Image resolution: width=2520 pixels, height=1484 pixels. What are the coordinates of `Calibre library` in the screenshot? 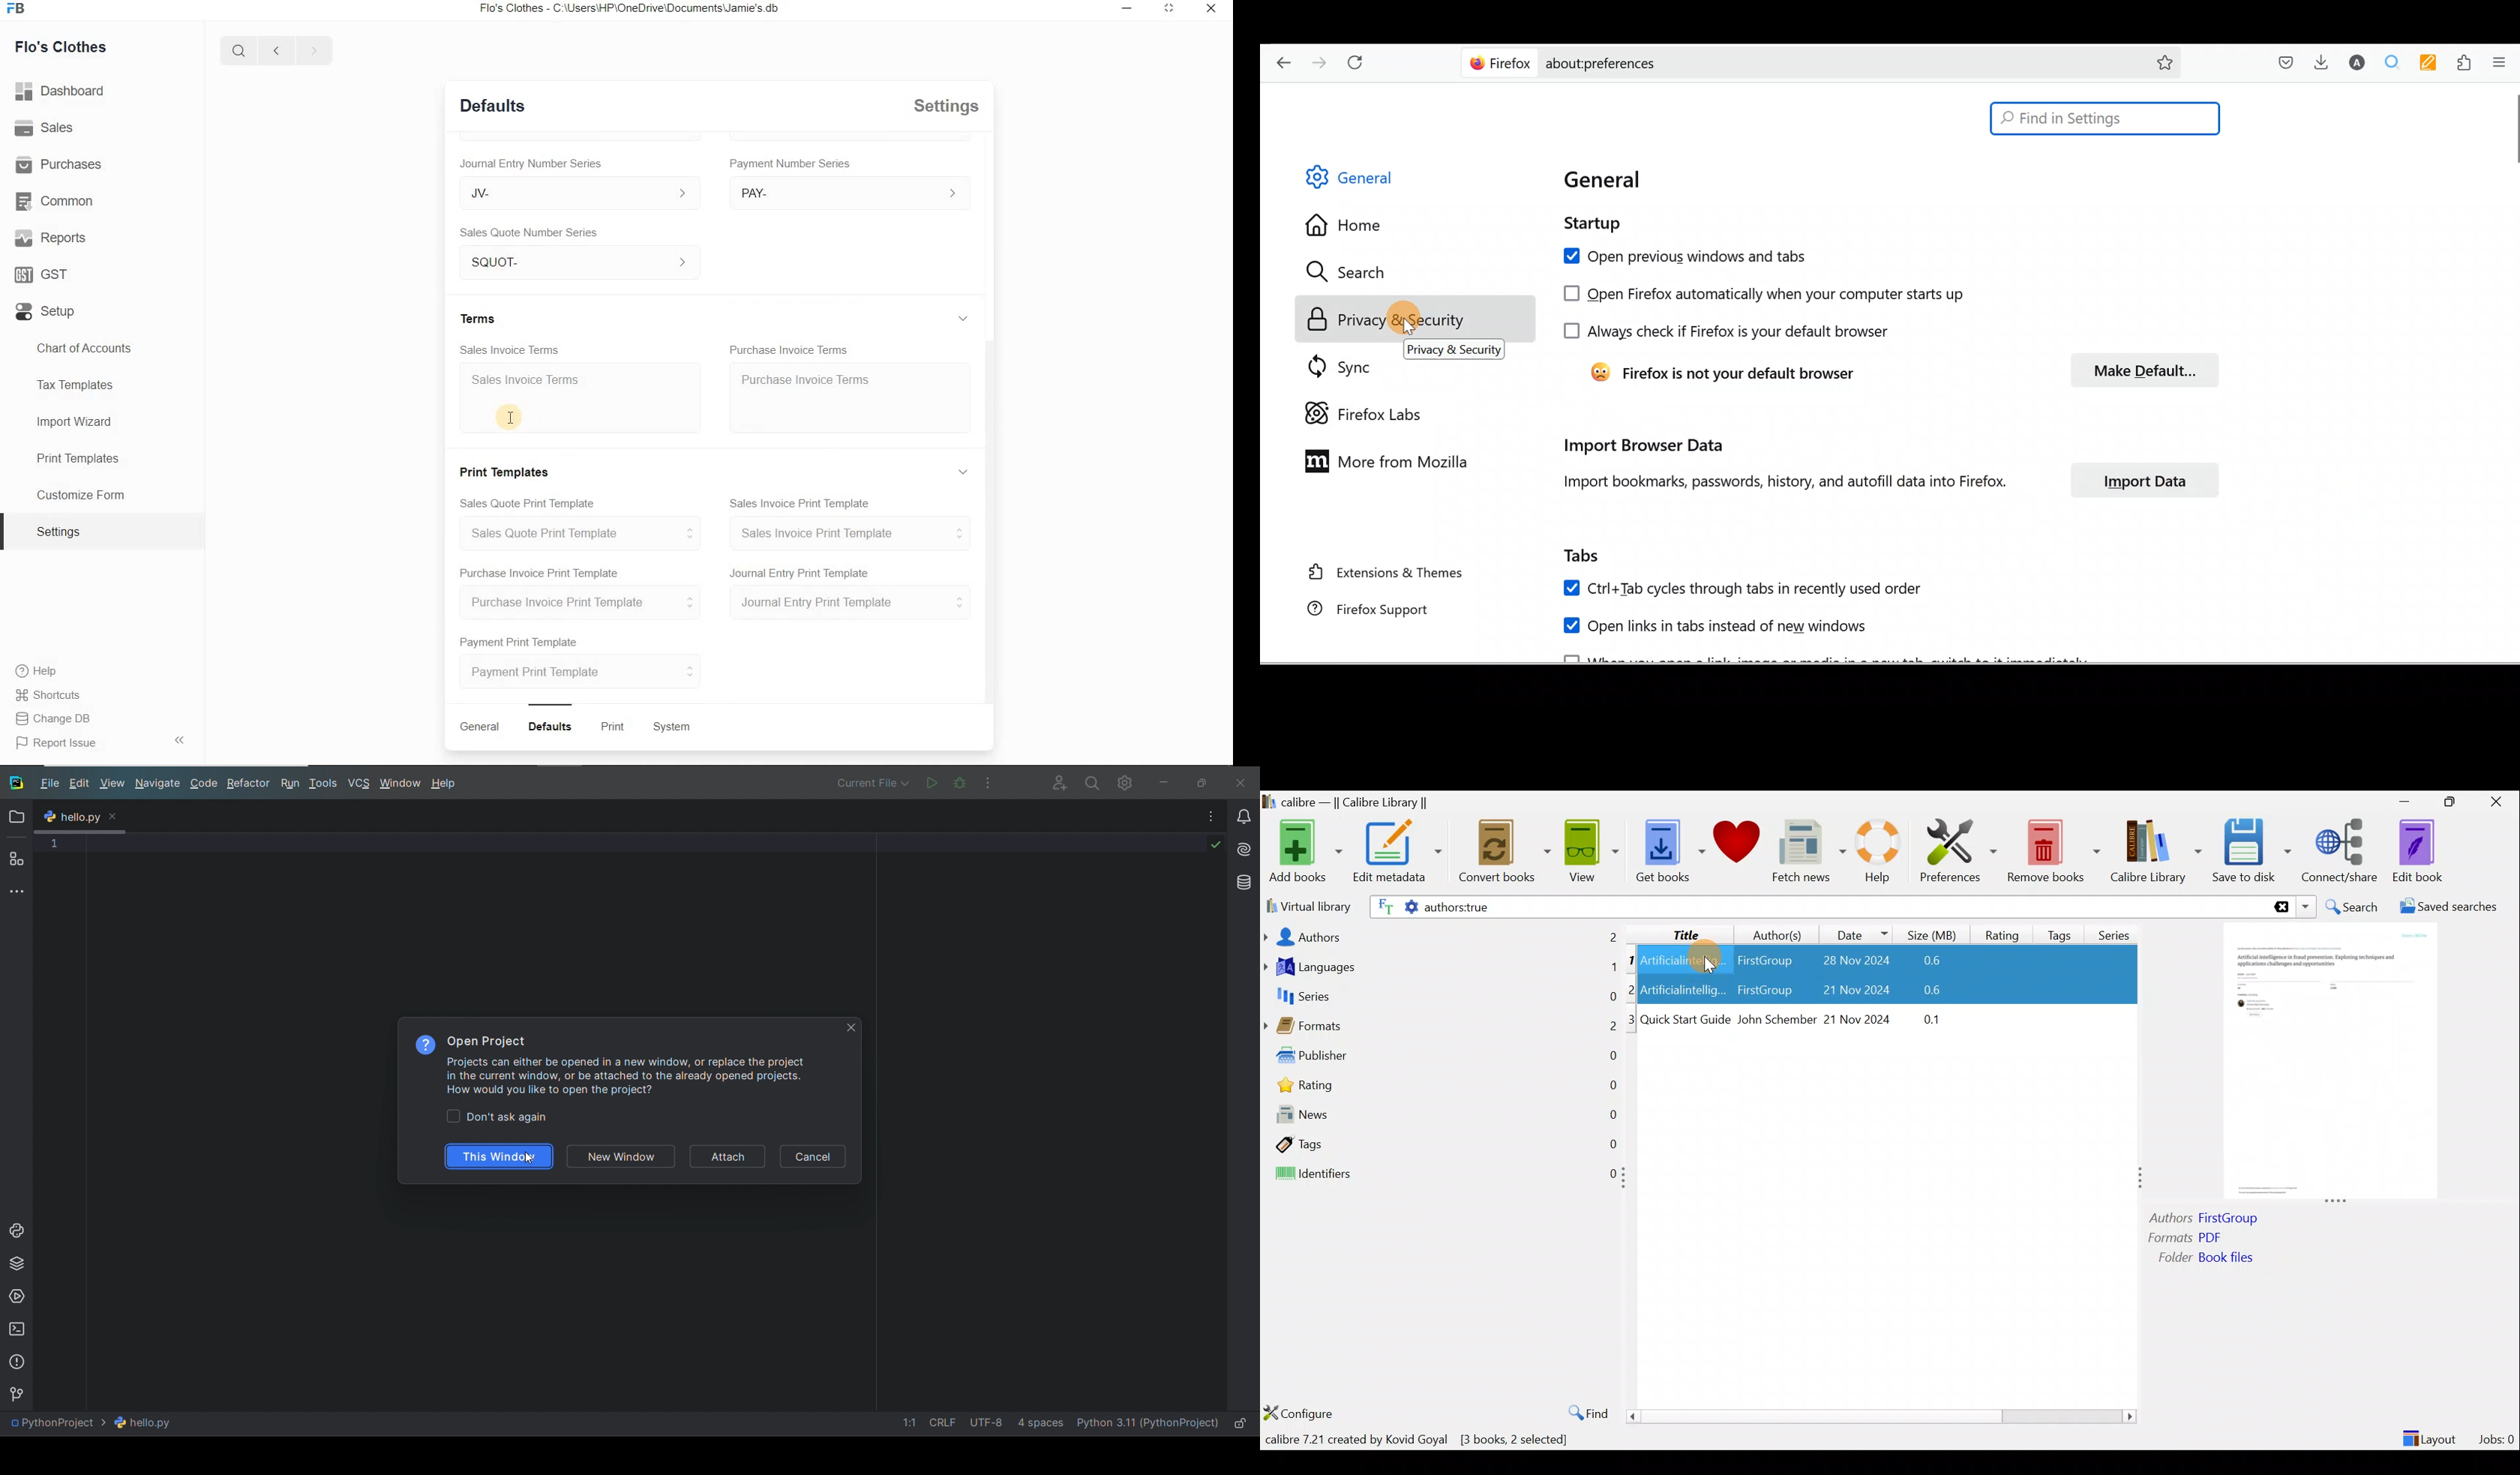 It's located at (2155, 848).